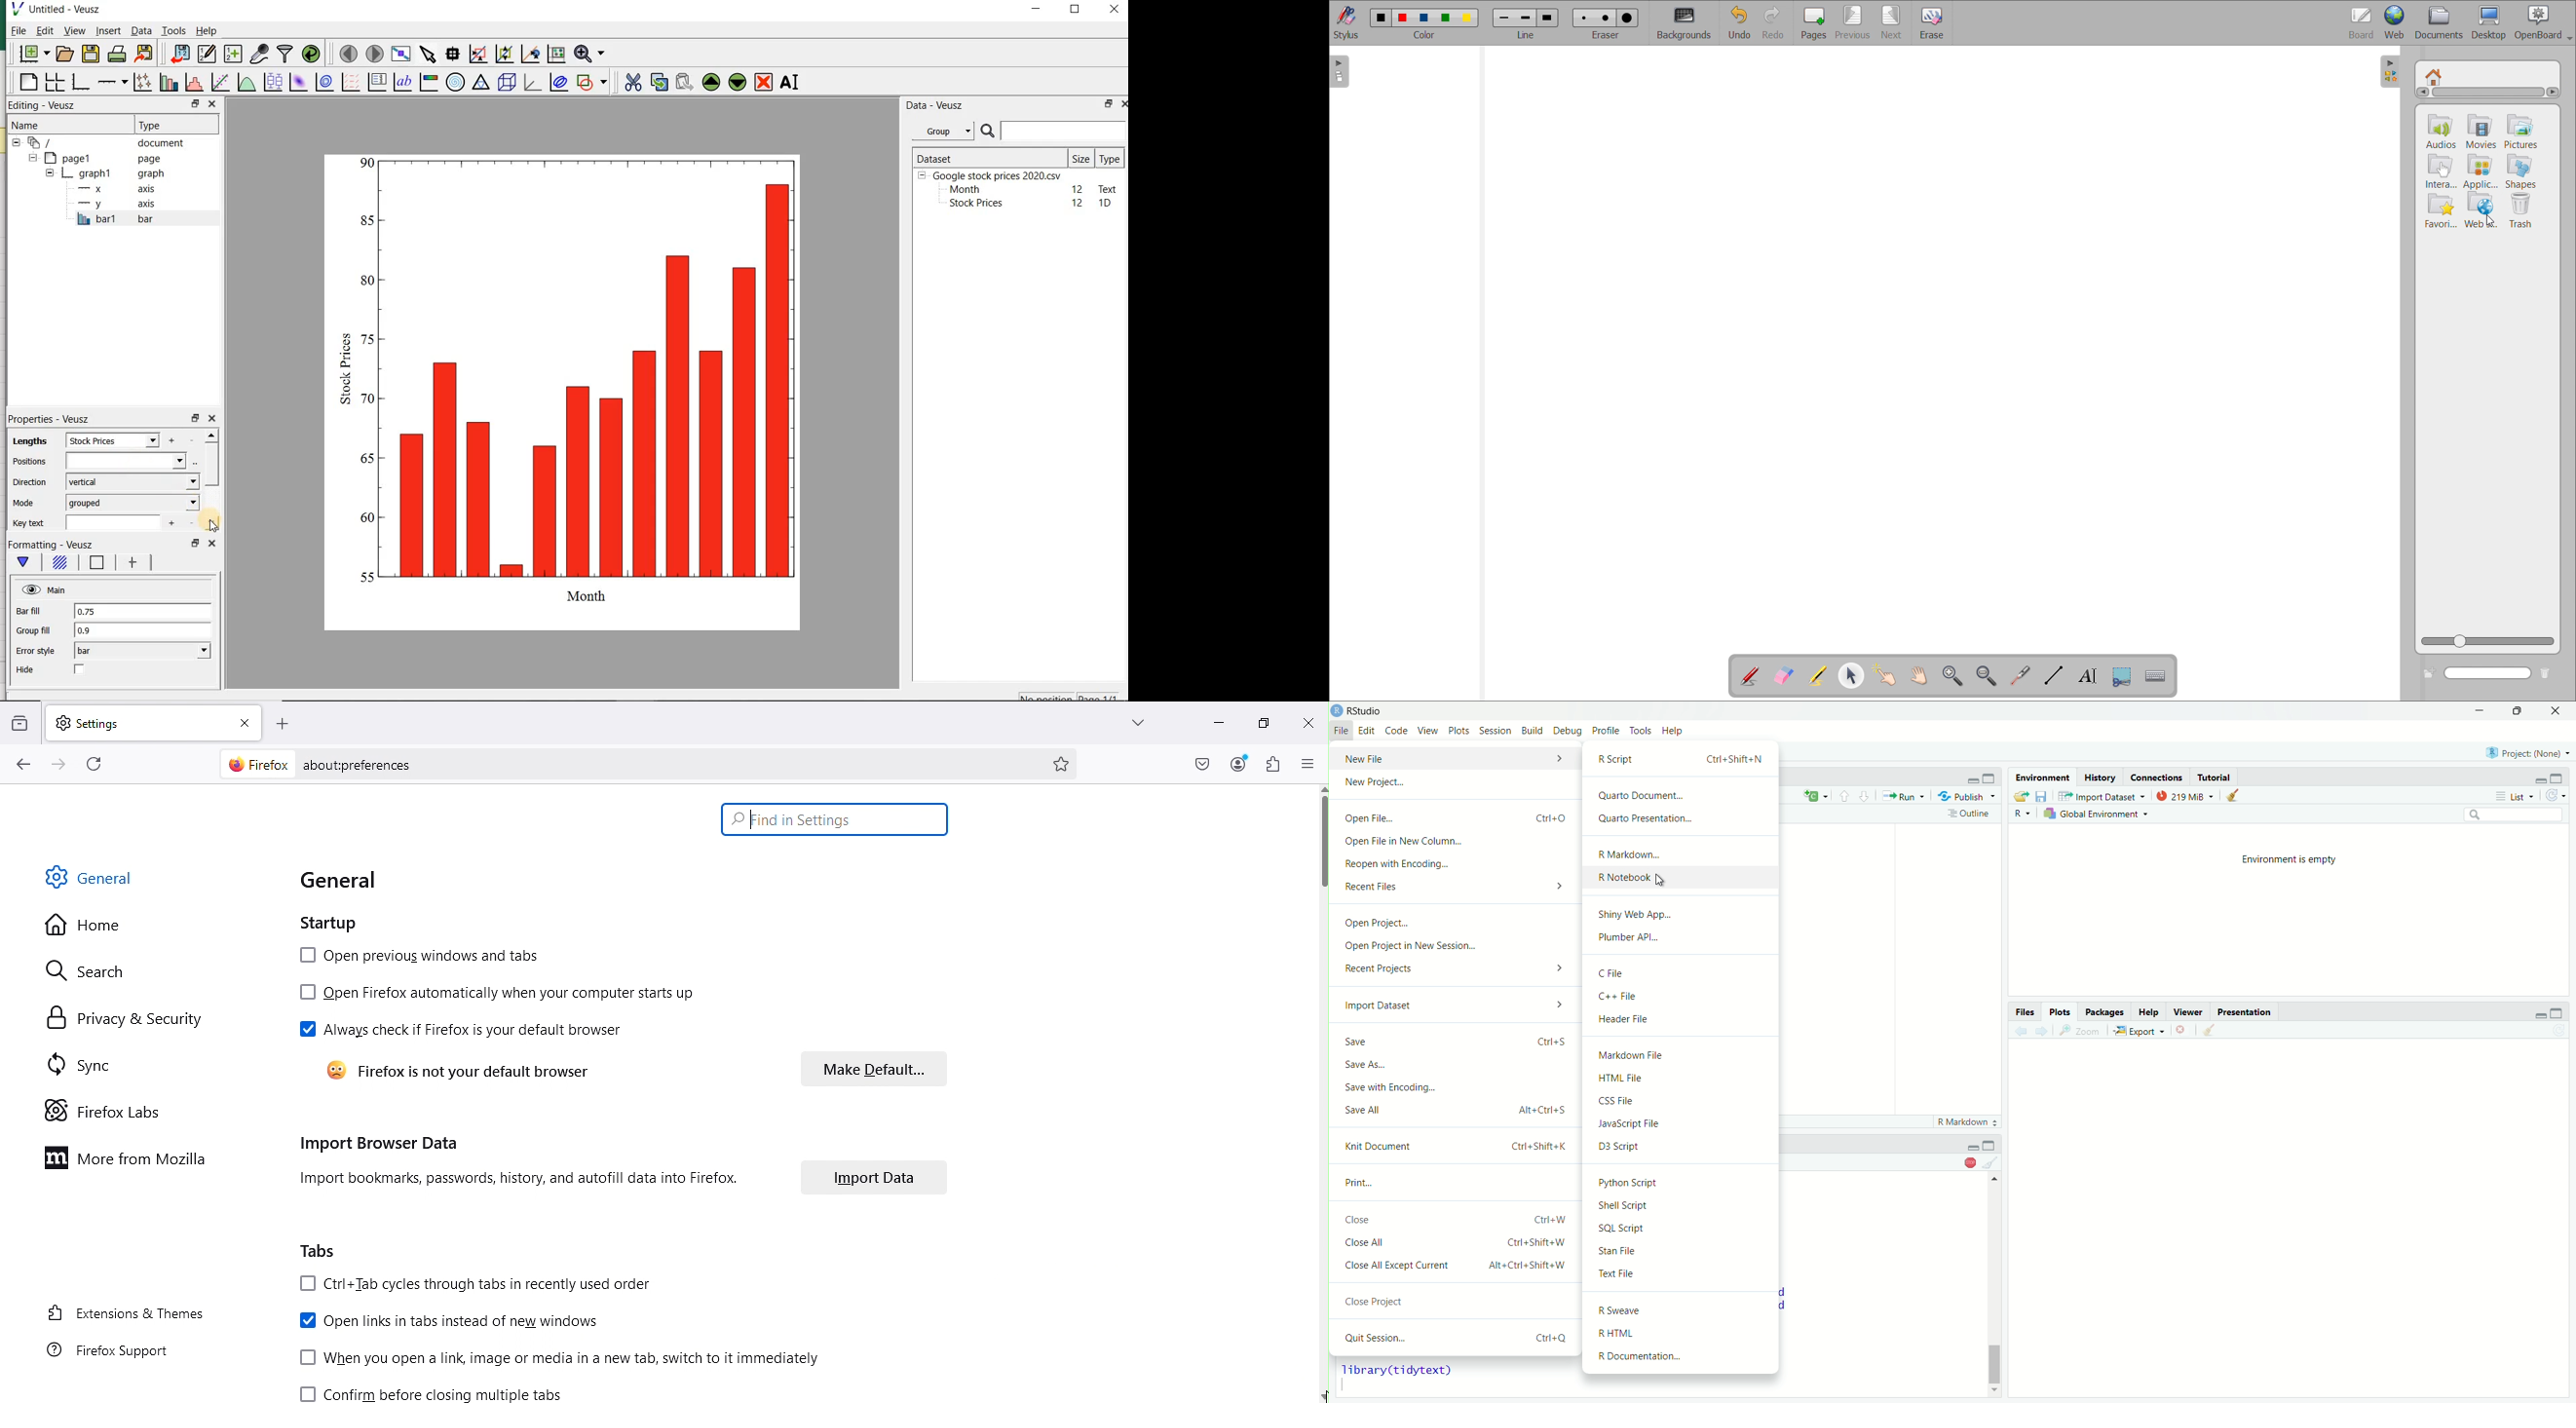 Image resolution: width=2576 pixels, height=1428 pixels. Describe the element at coordinates (2514, 795) in the screenshot. I see `List view` at that location.